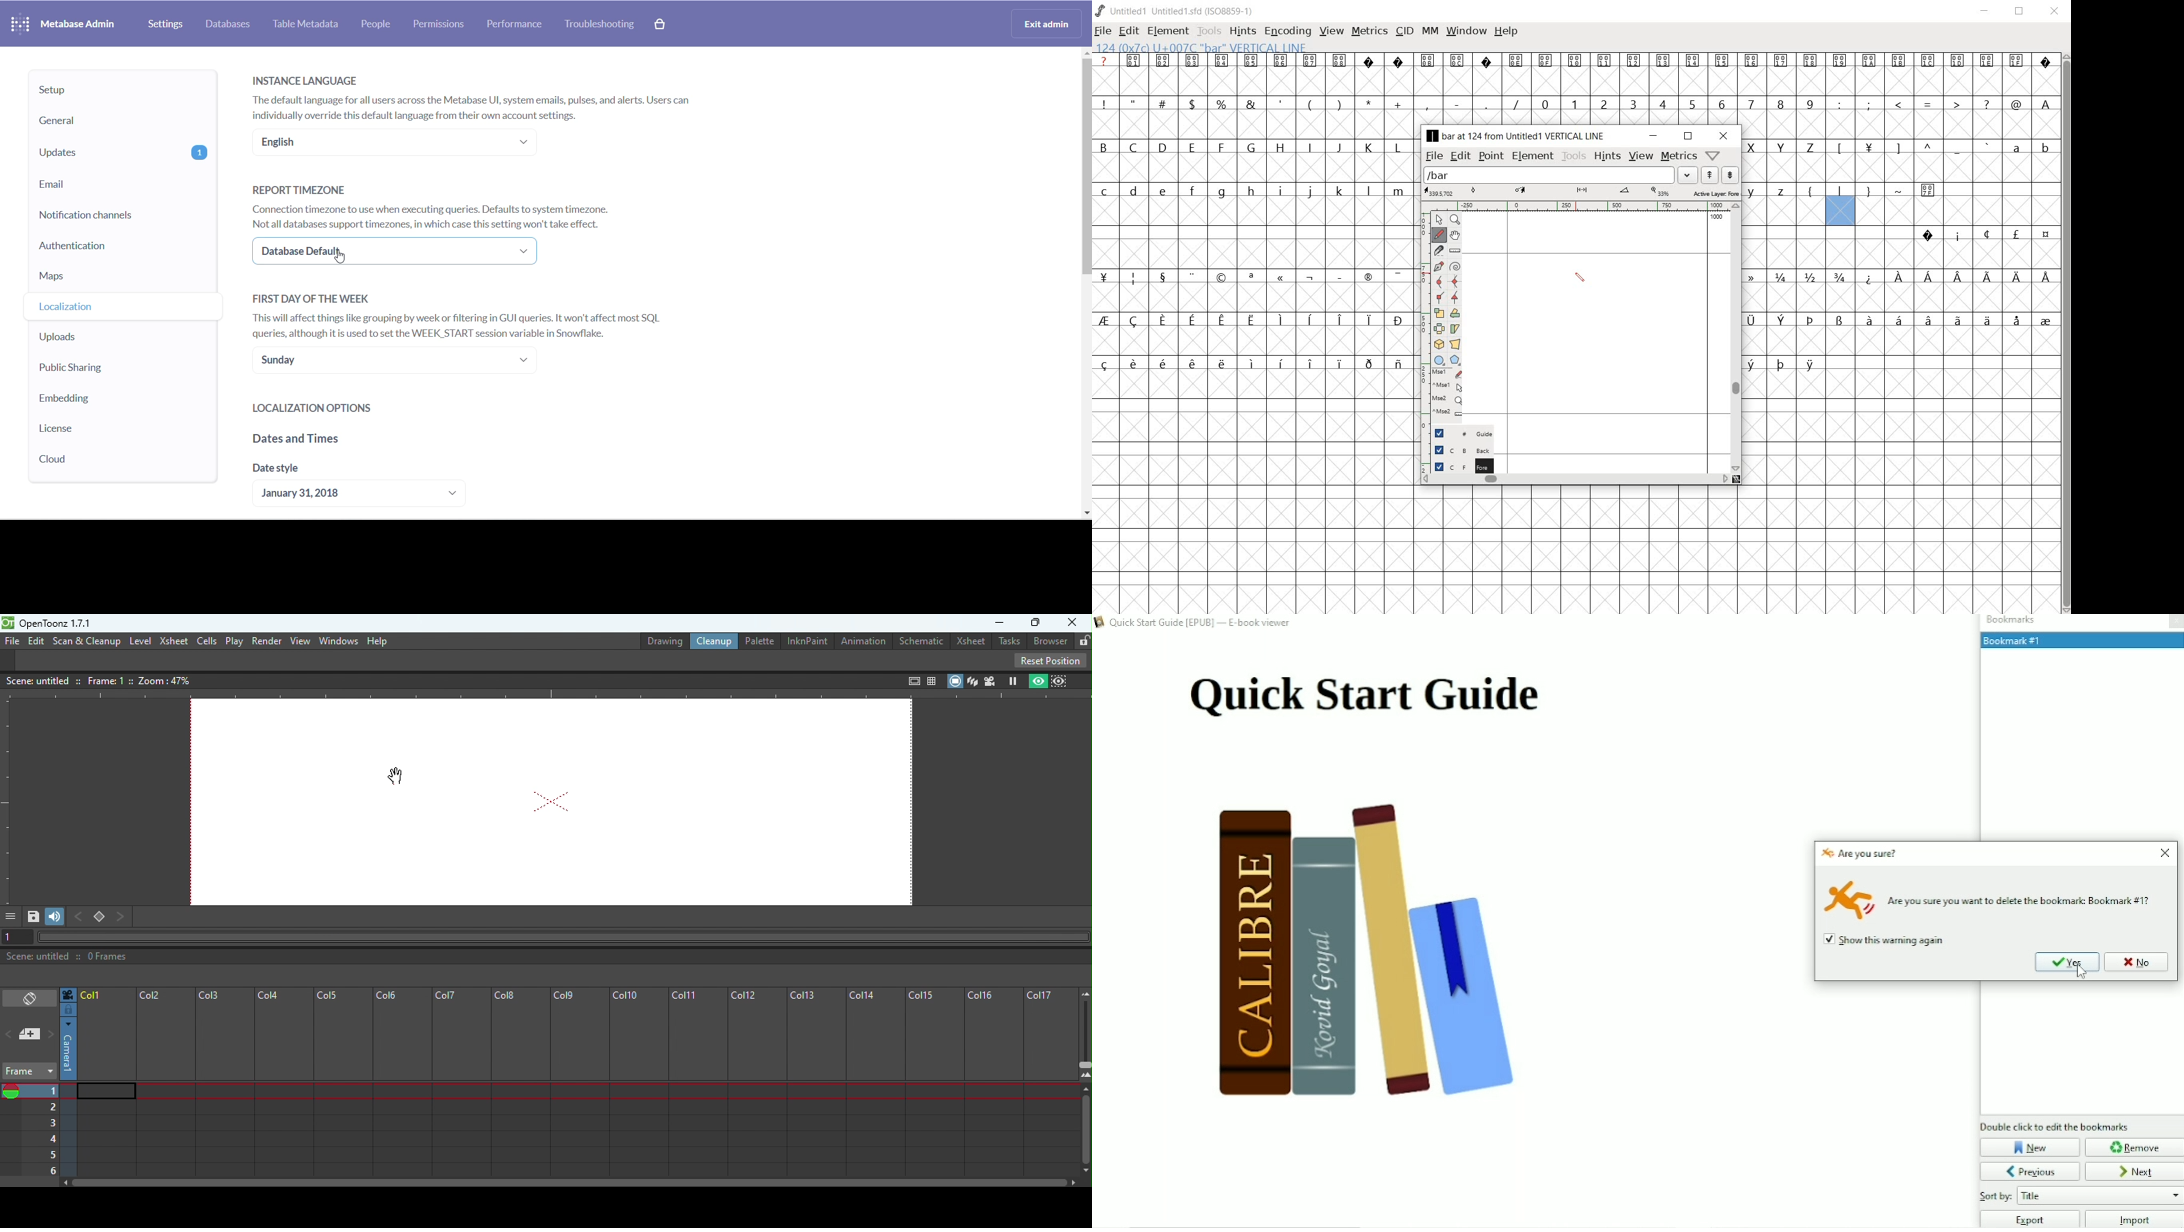  Describe the element at coordinates (1997, 1197) in the screenshot. I see `` at that location.